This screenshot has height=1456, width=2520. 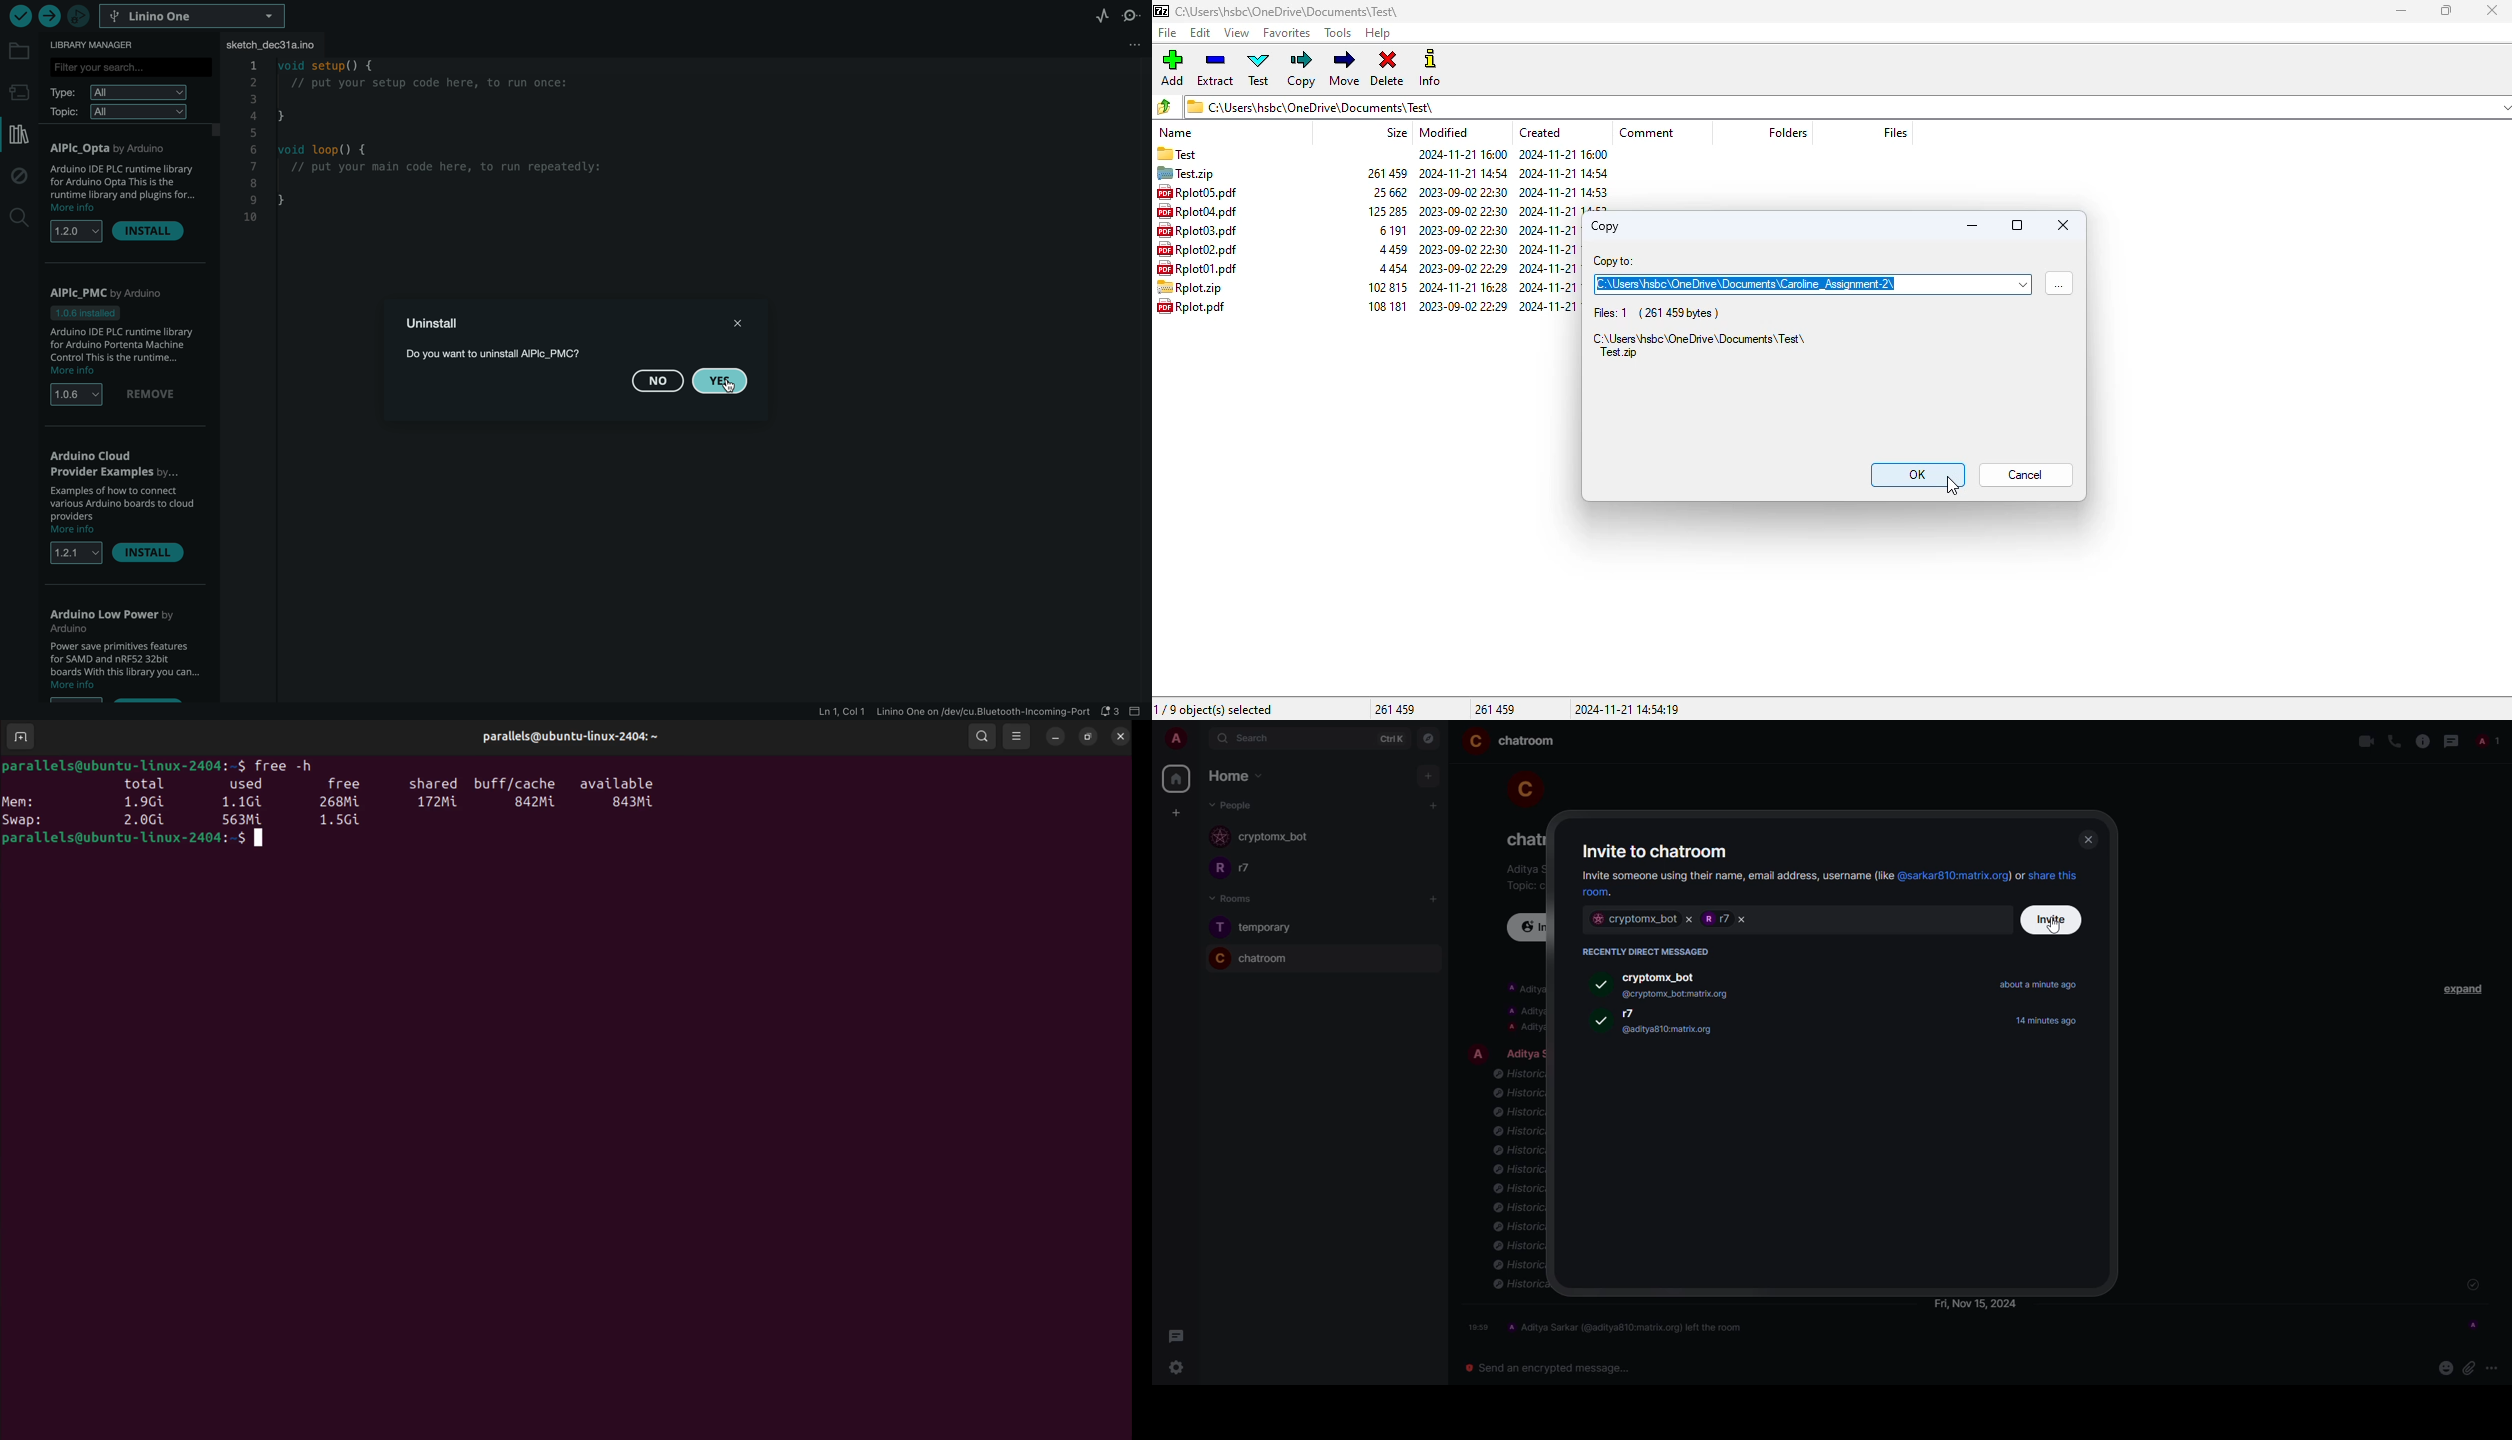 I want to click on search, so click(x=1258, y=738).